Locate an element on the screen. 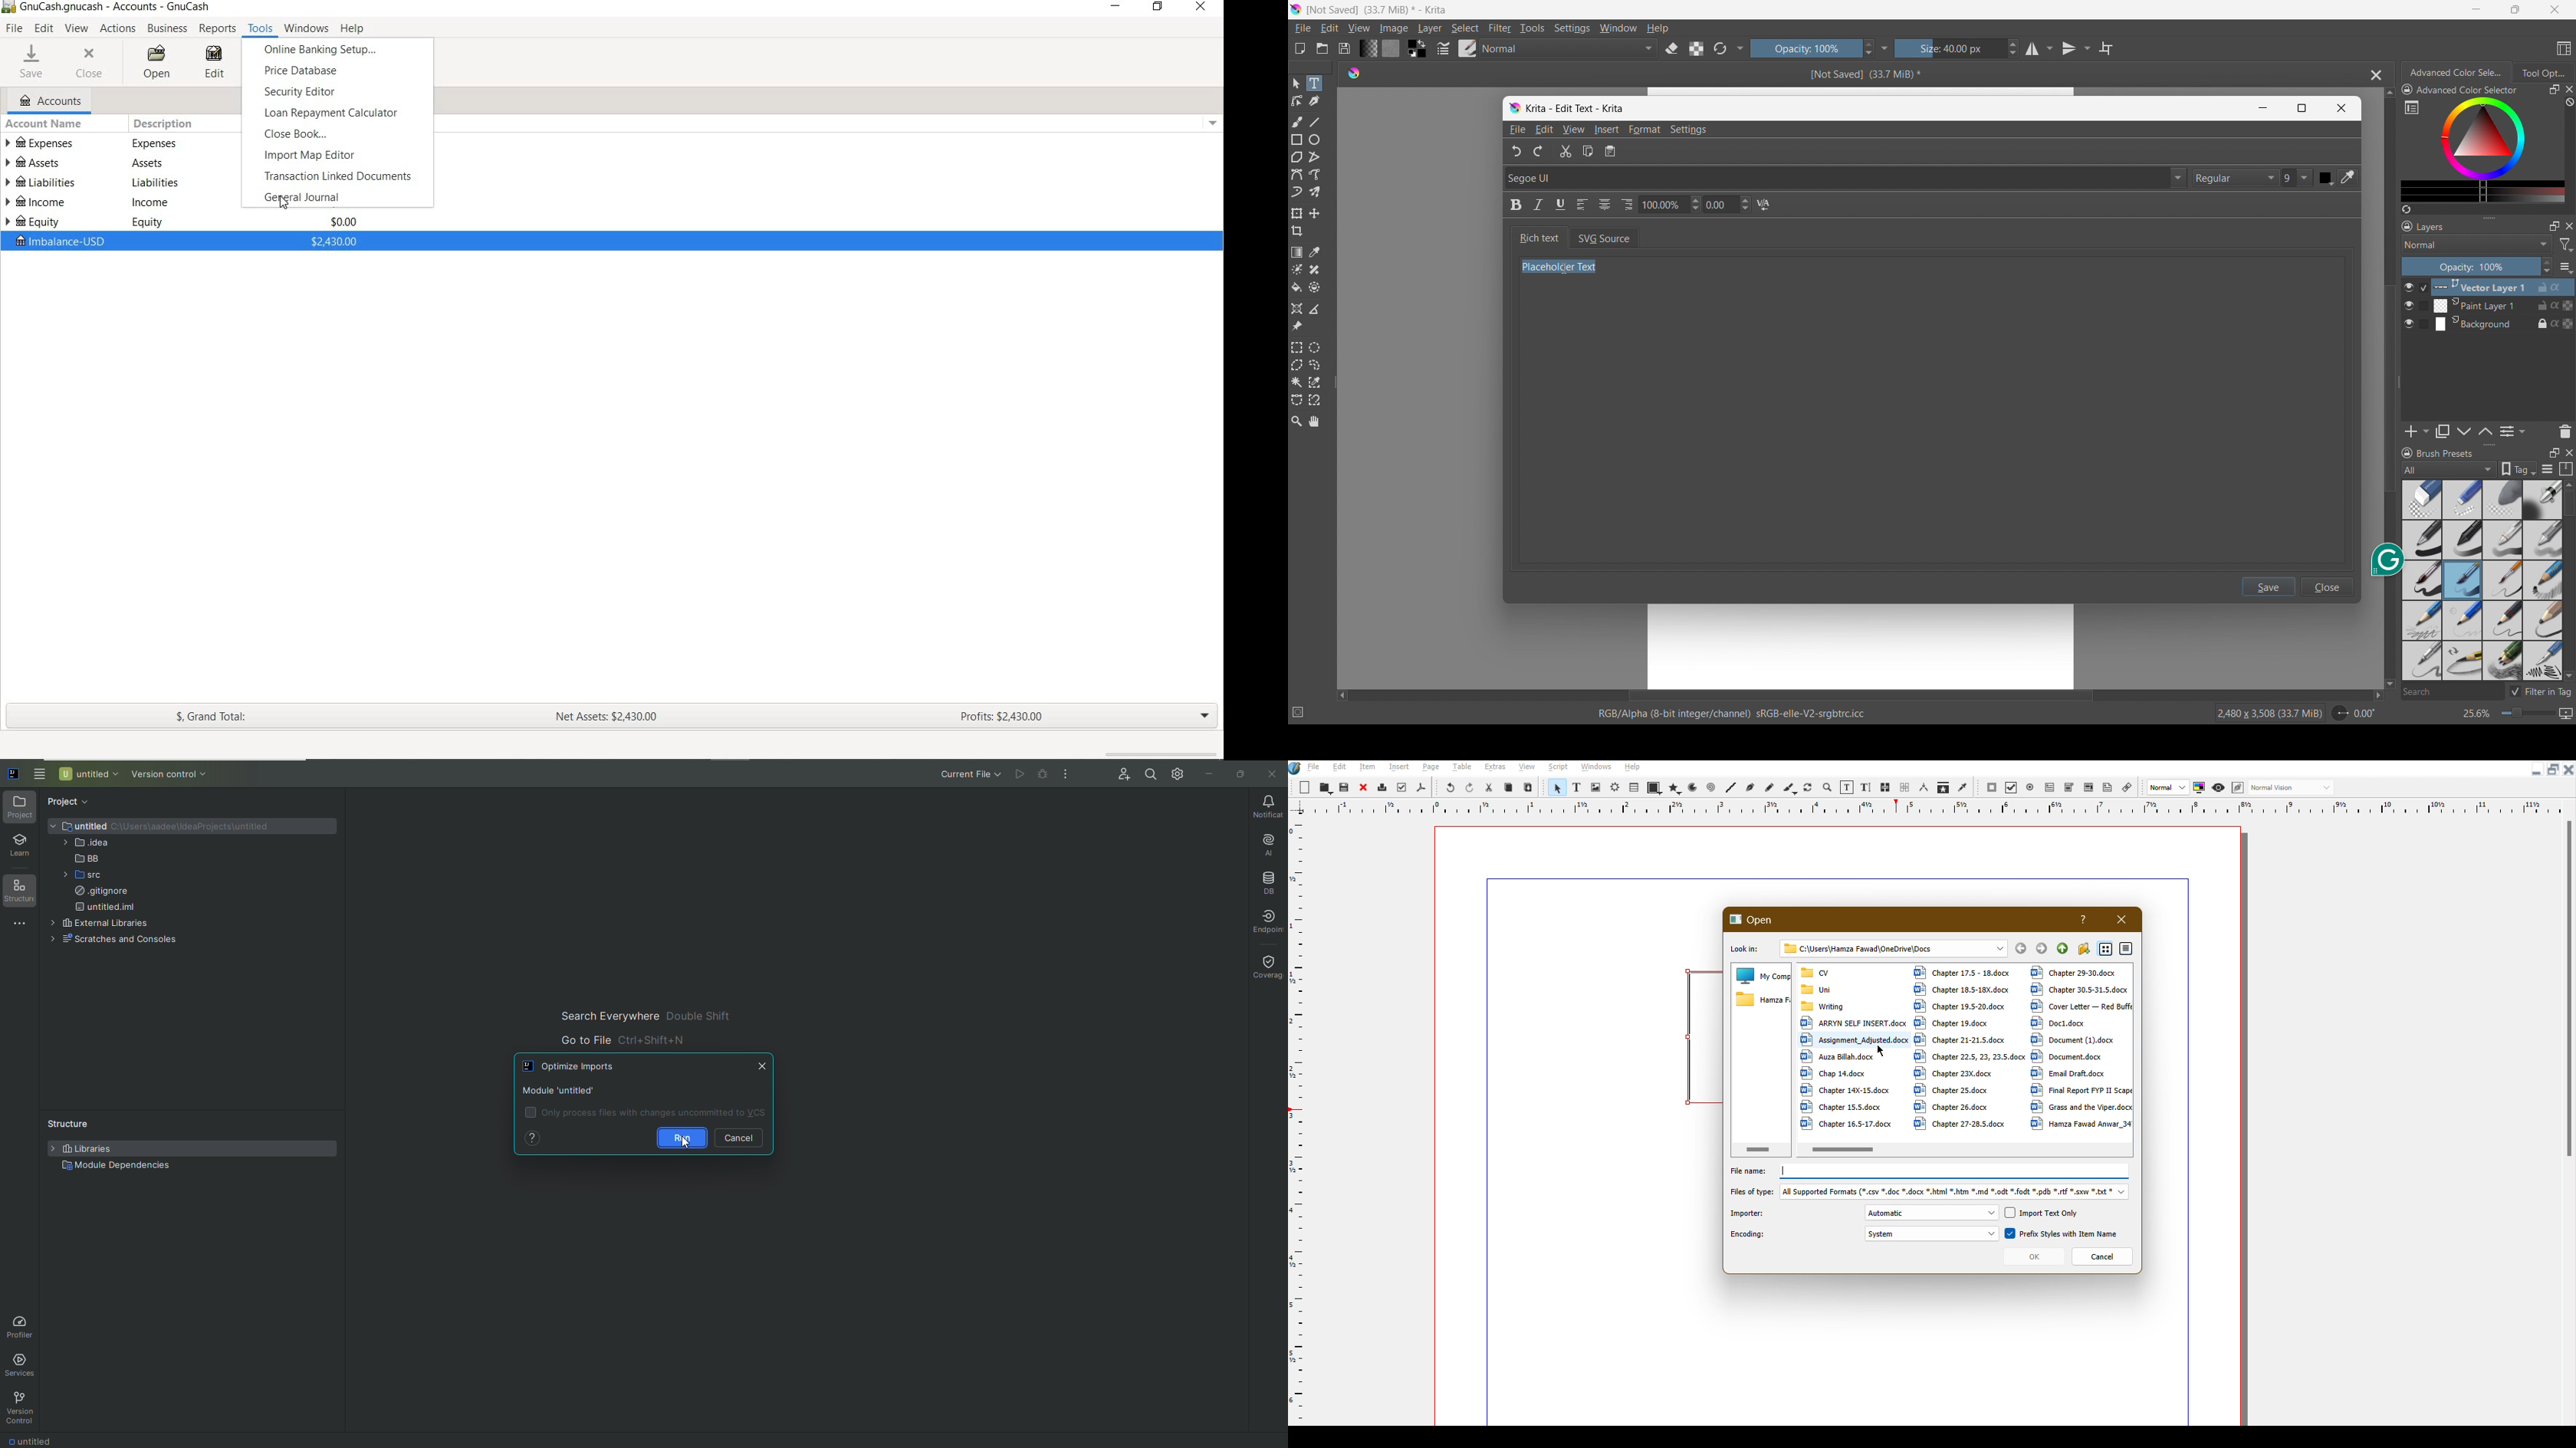 This screenshot has width=2576, height=1456. Check is located at coordinates (1401, 787).